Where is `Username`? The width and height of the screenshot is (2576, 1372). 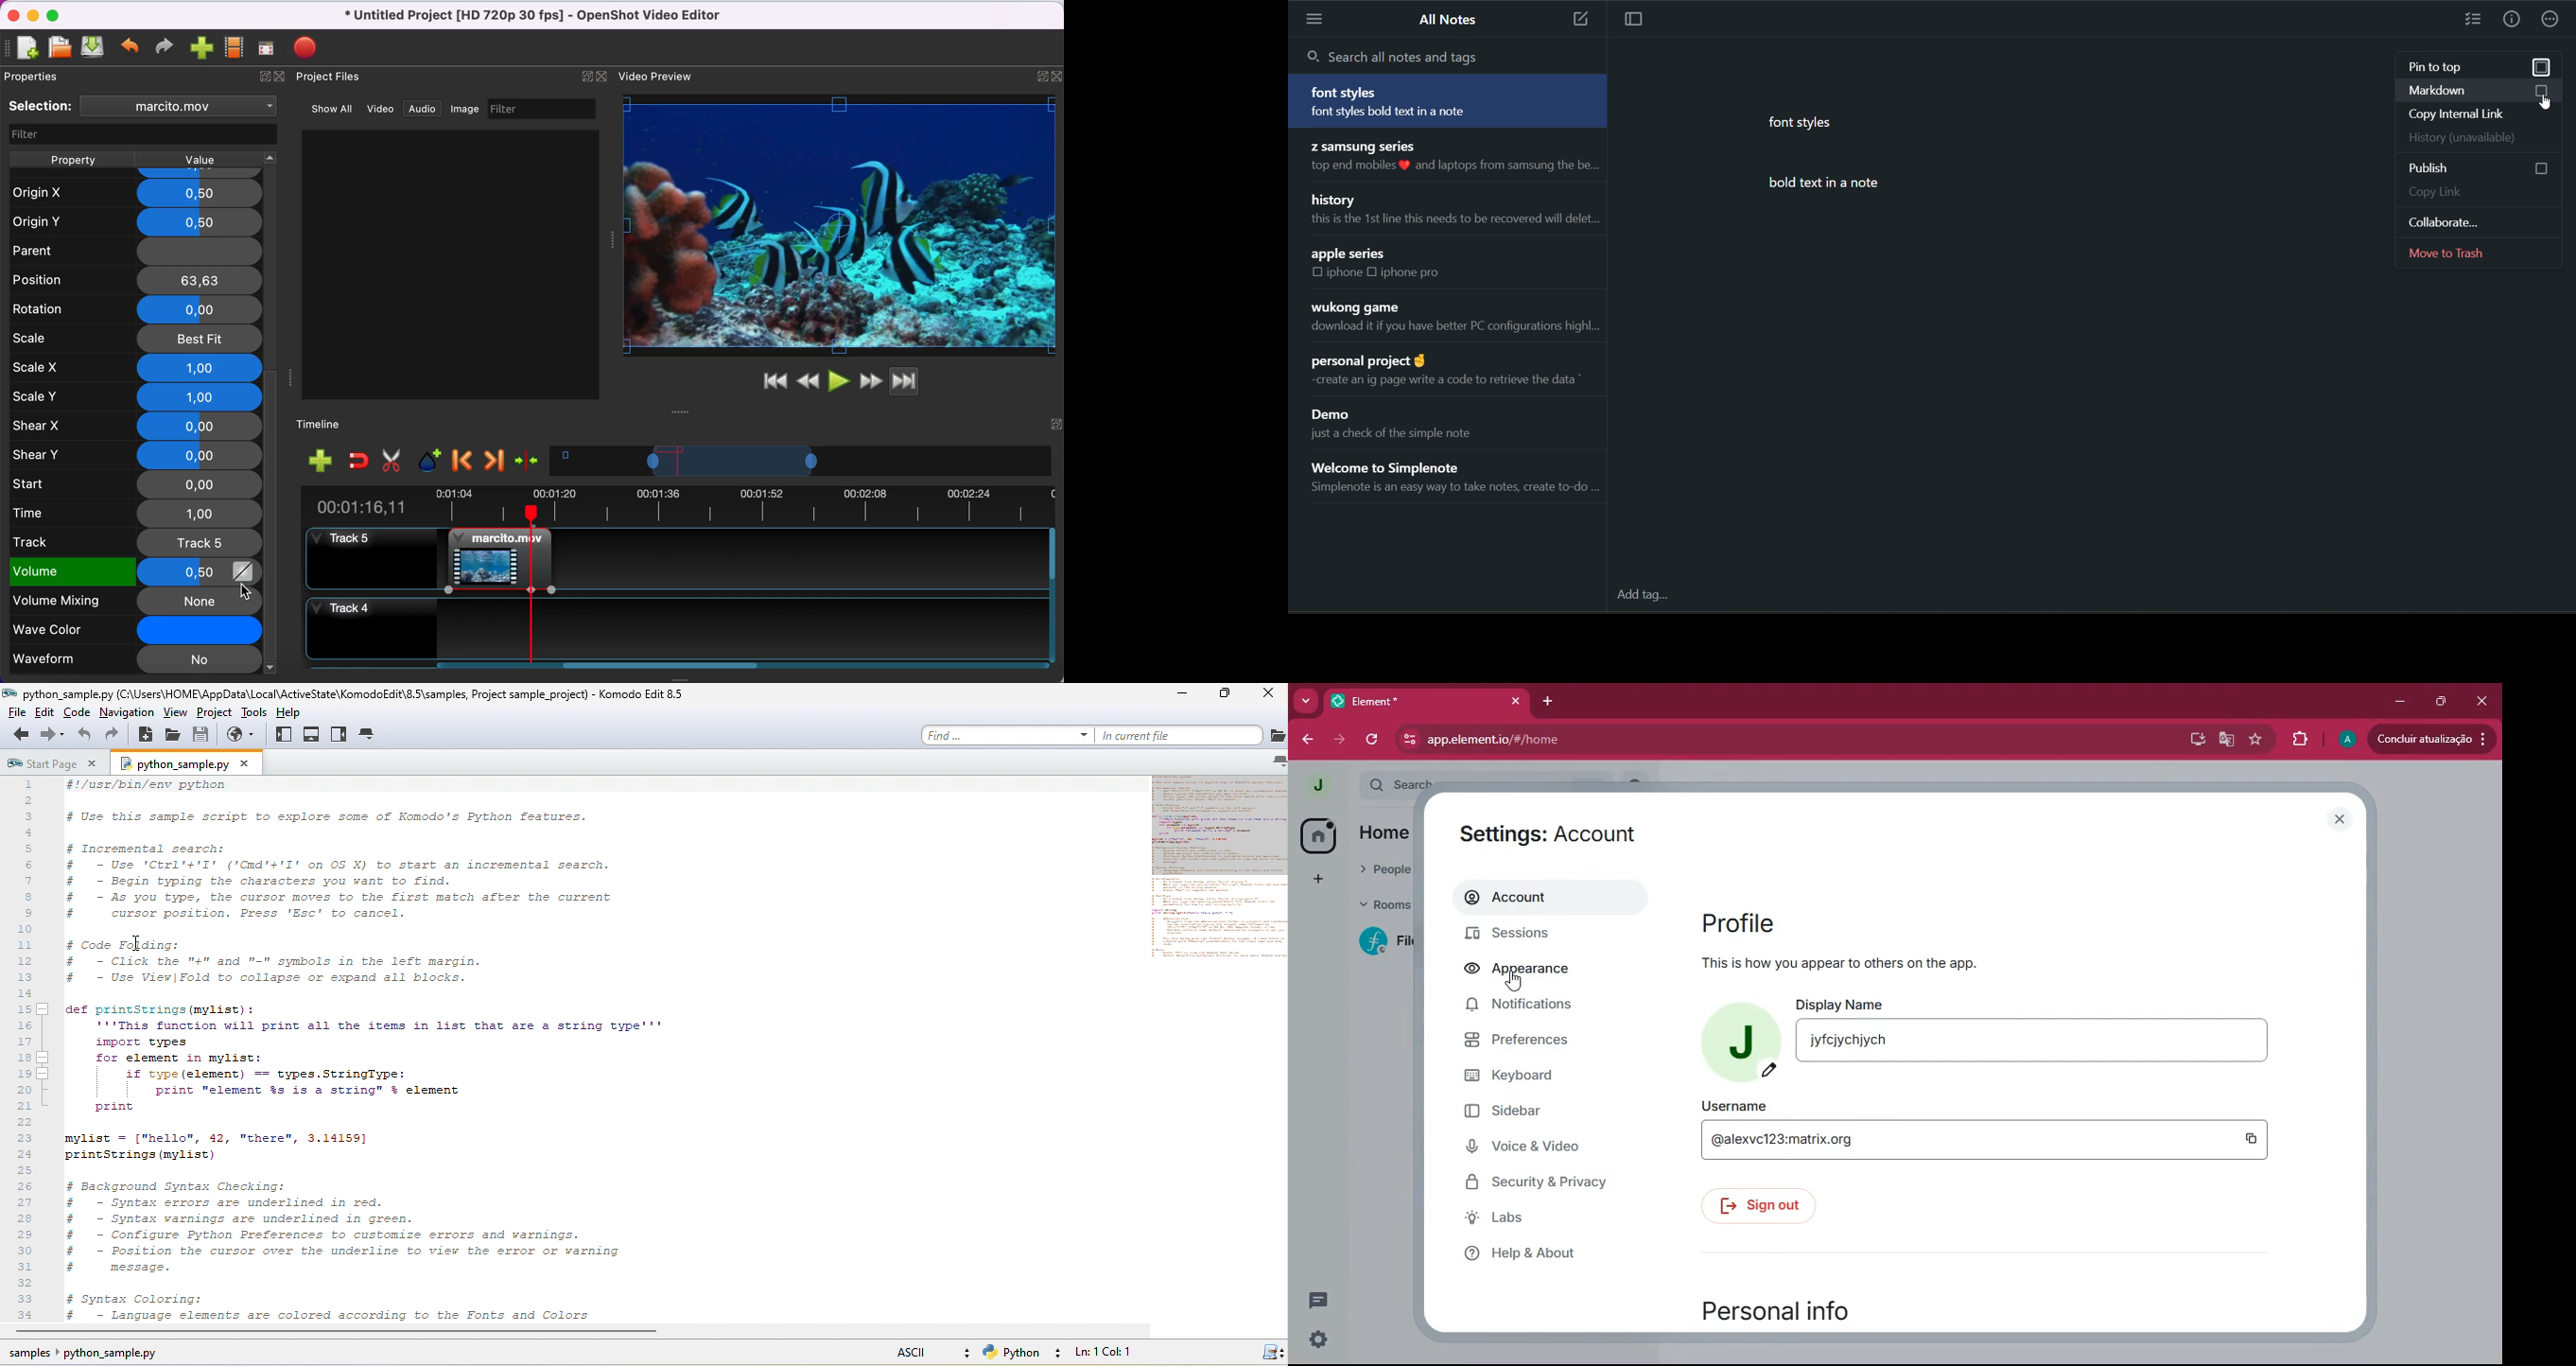 Username is located at coordinates (1739, 1105).